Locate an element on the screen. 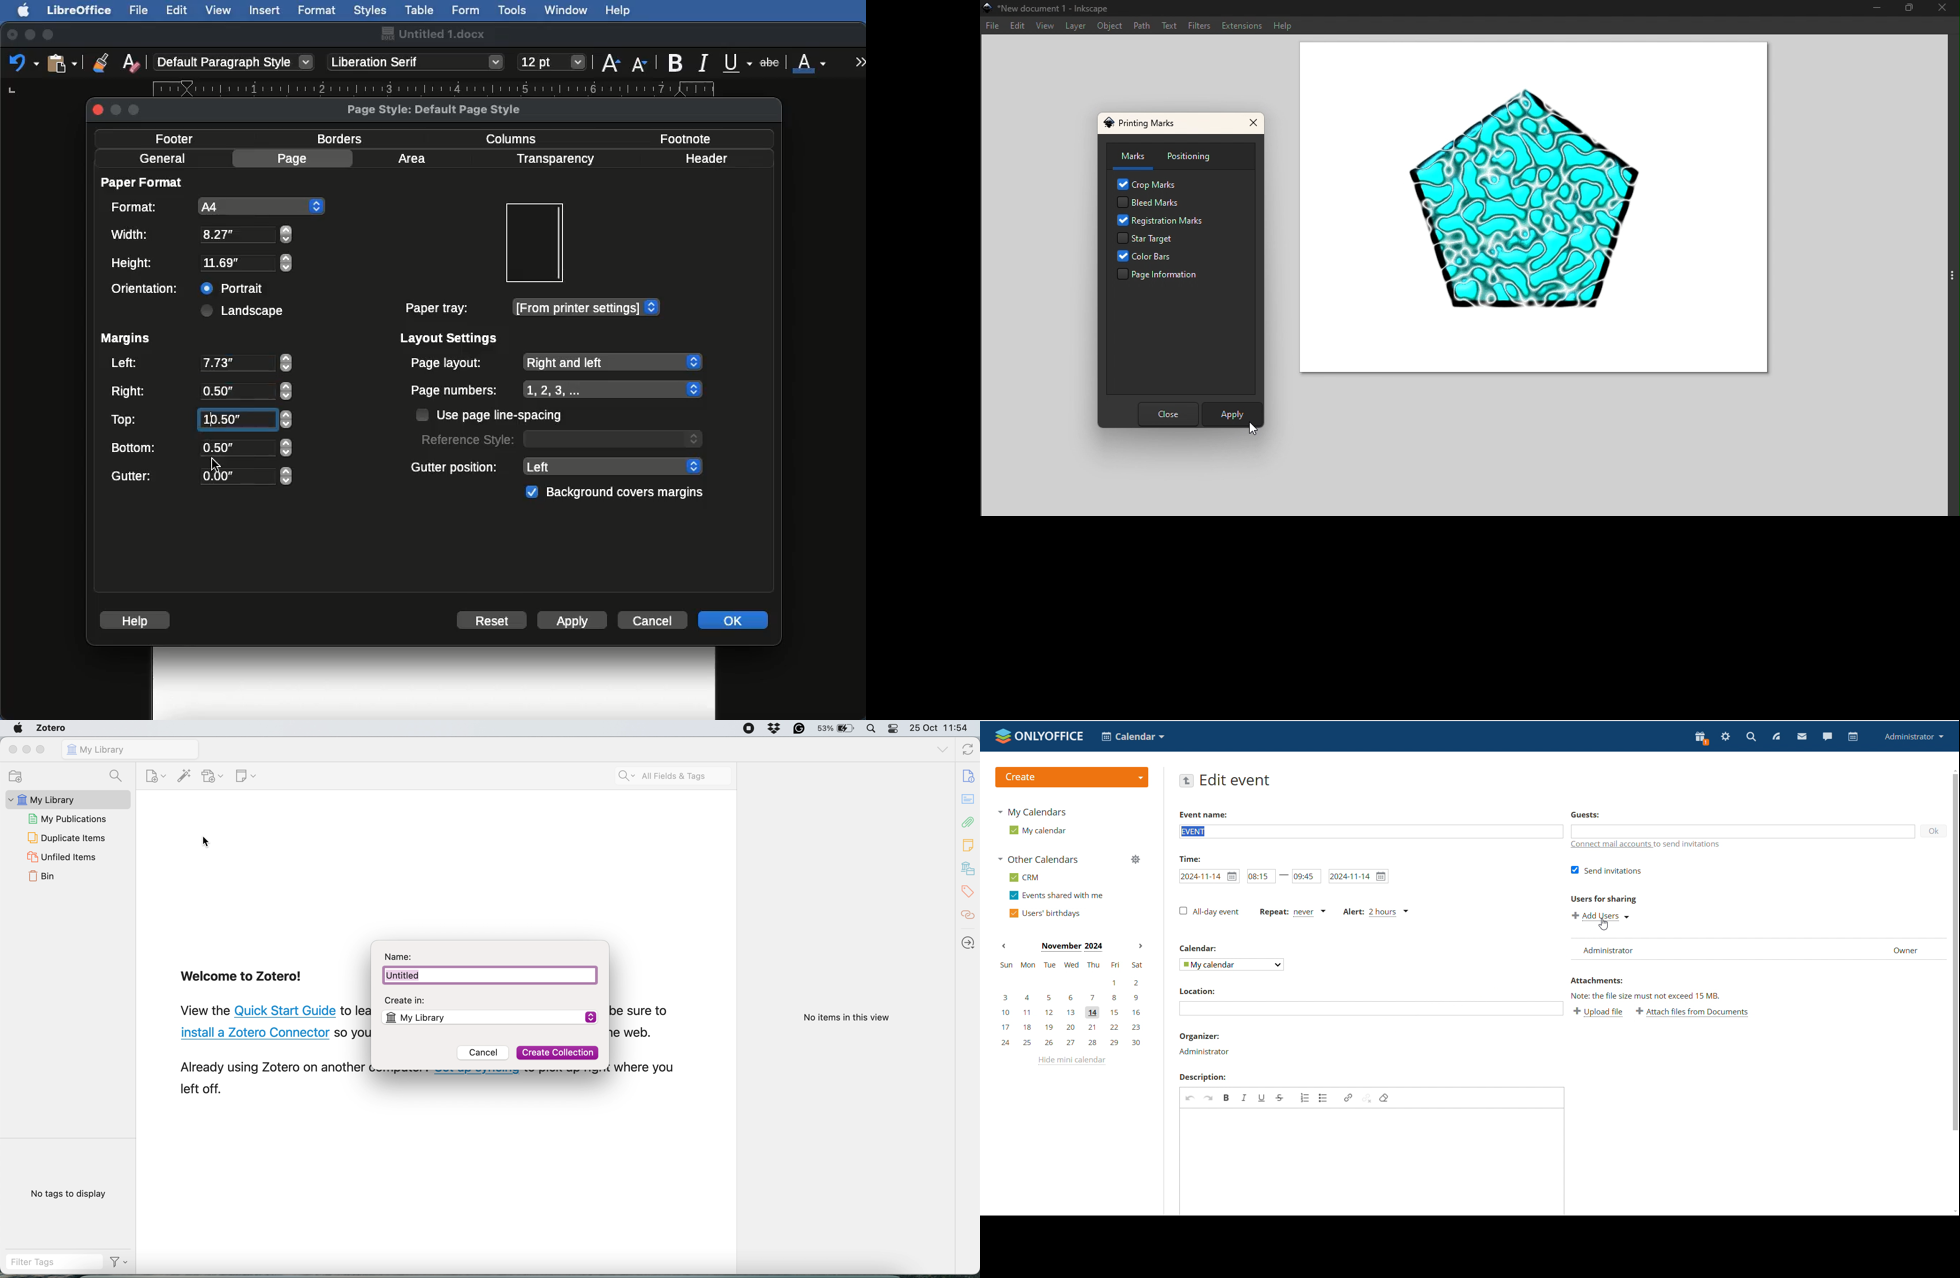 The width and height of the screenshot is (1960, 1288). 53% battery is located at coordinates (838, 729).